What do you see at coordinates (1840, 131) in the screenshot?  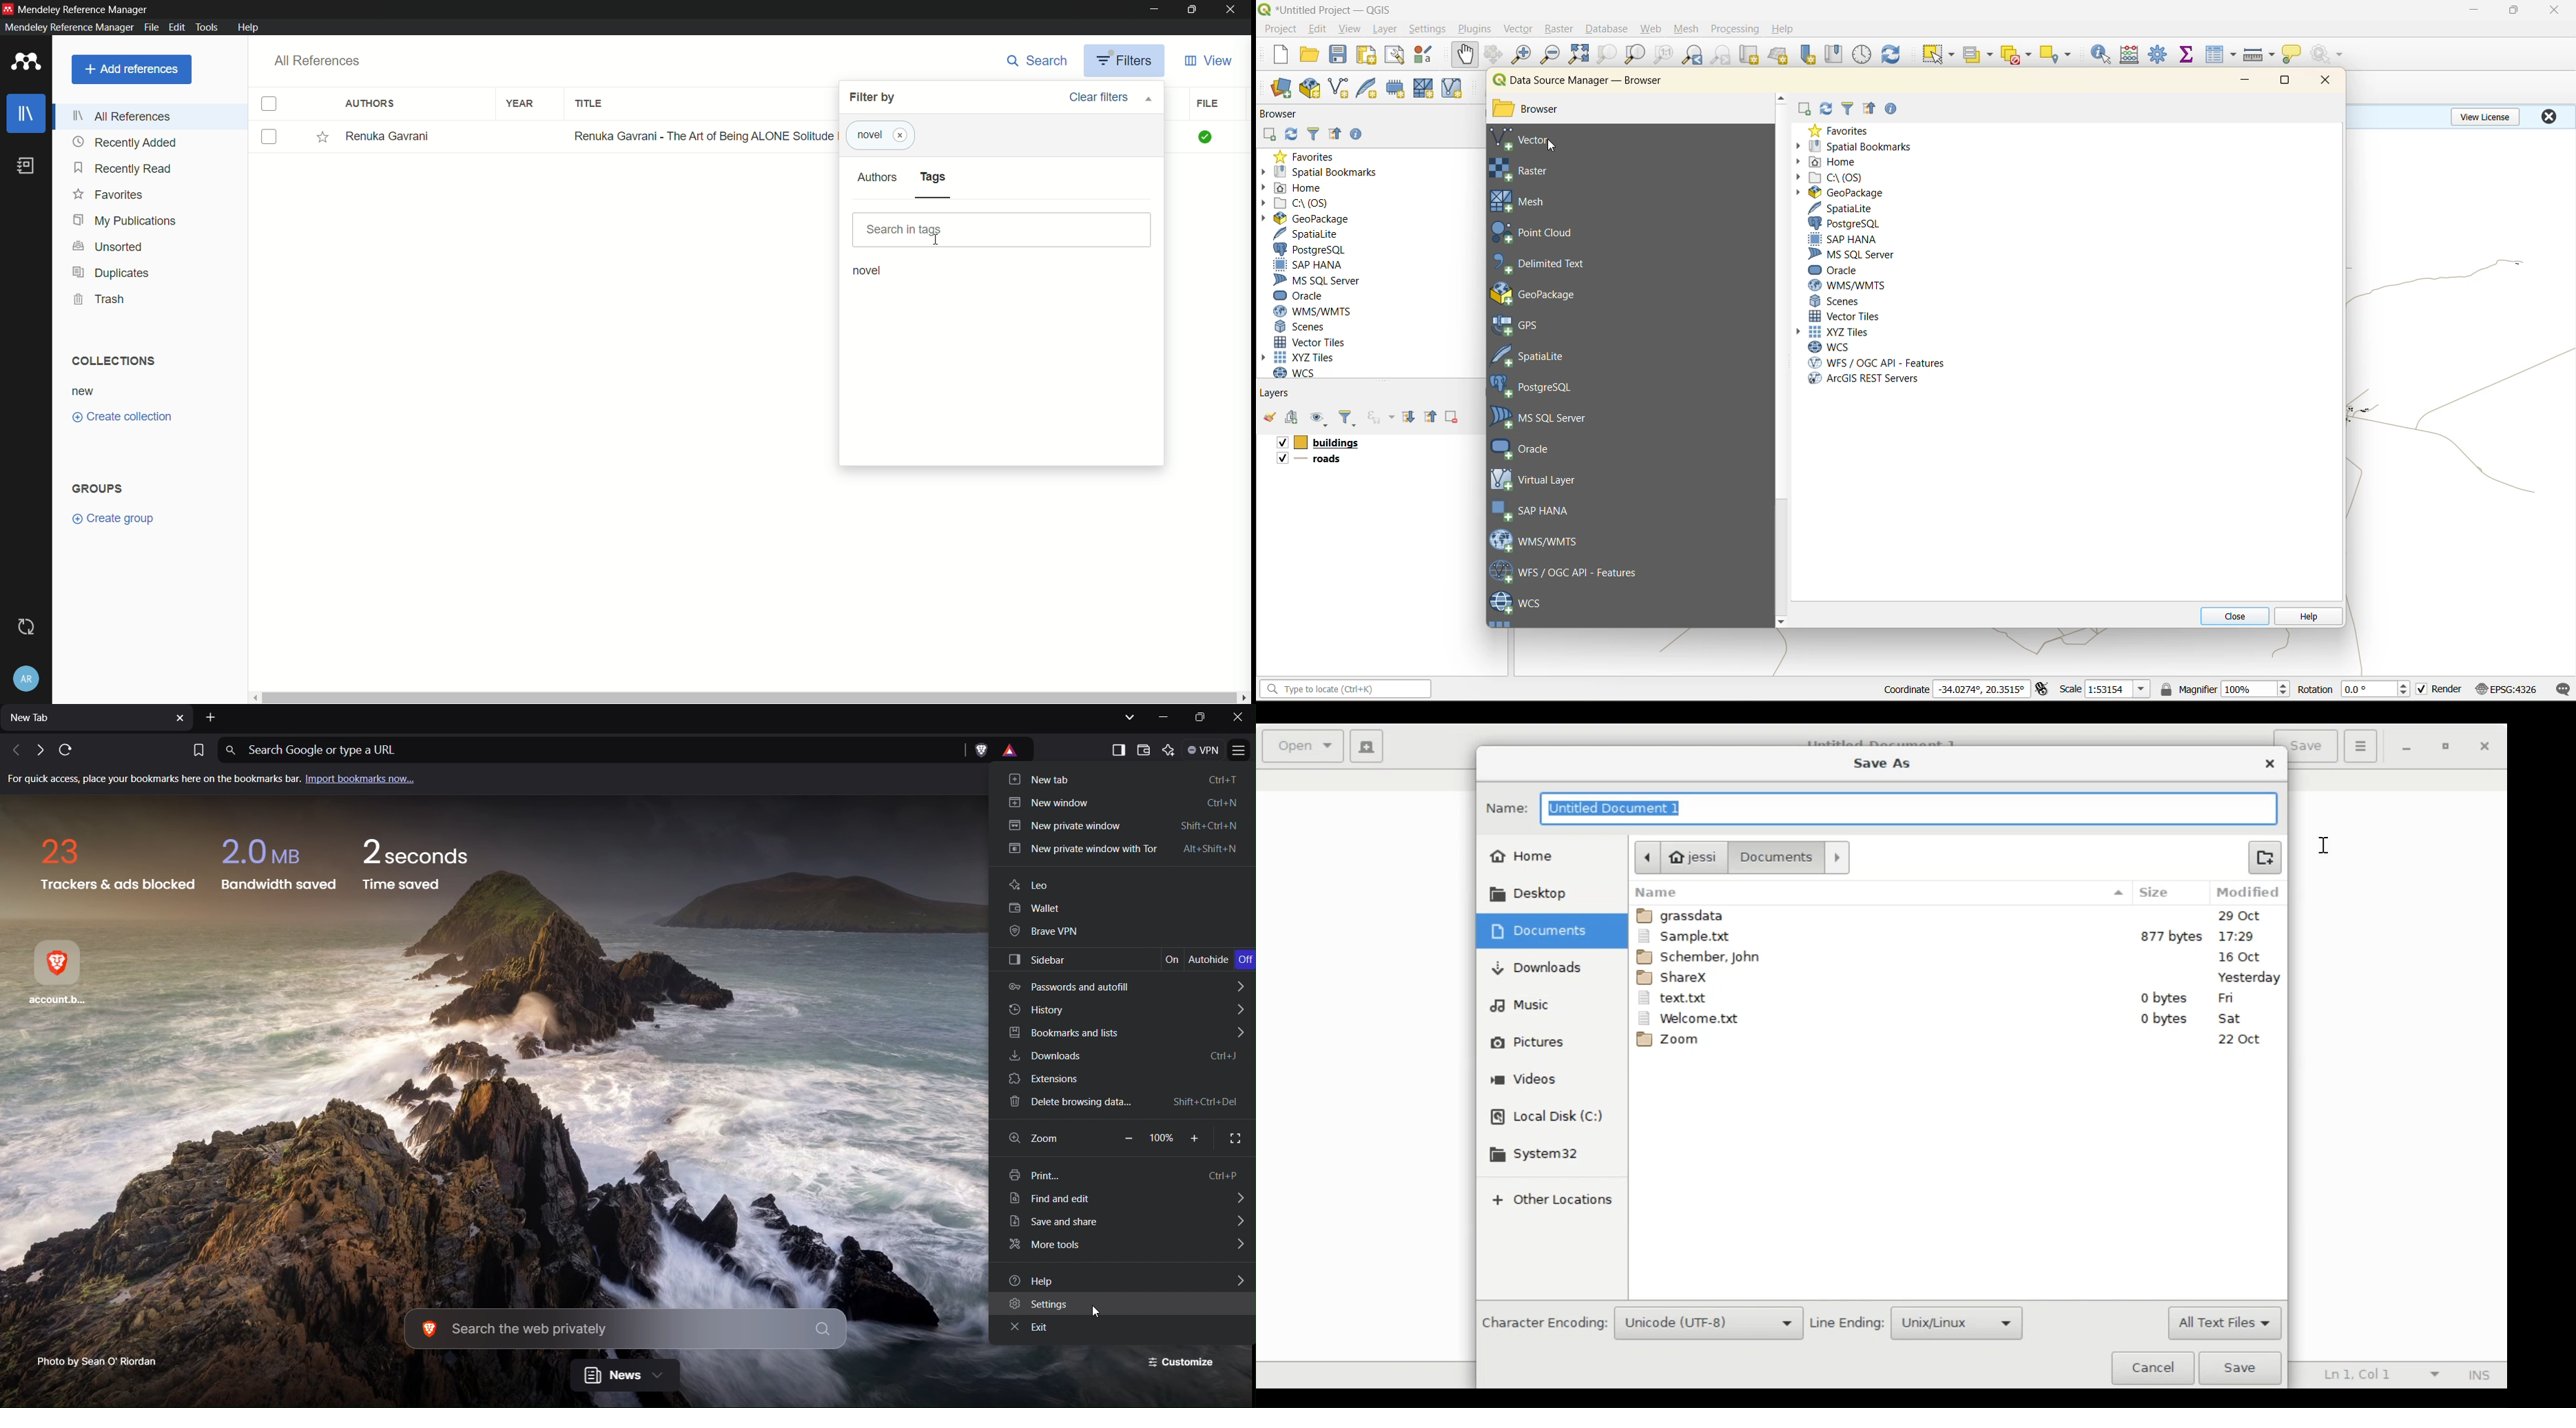 I see `favorites` at bounding box center [1840, 131].